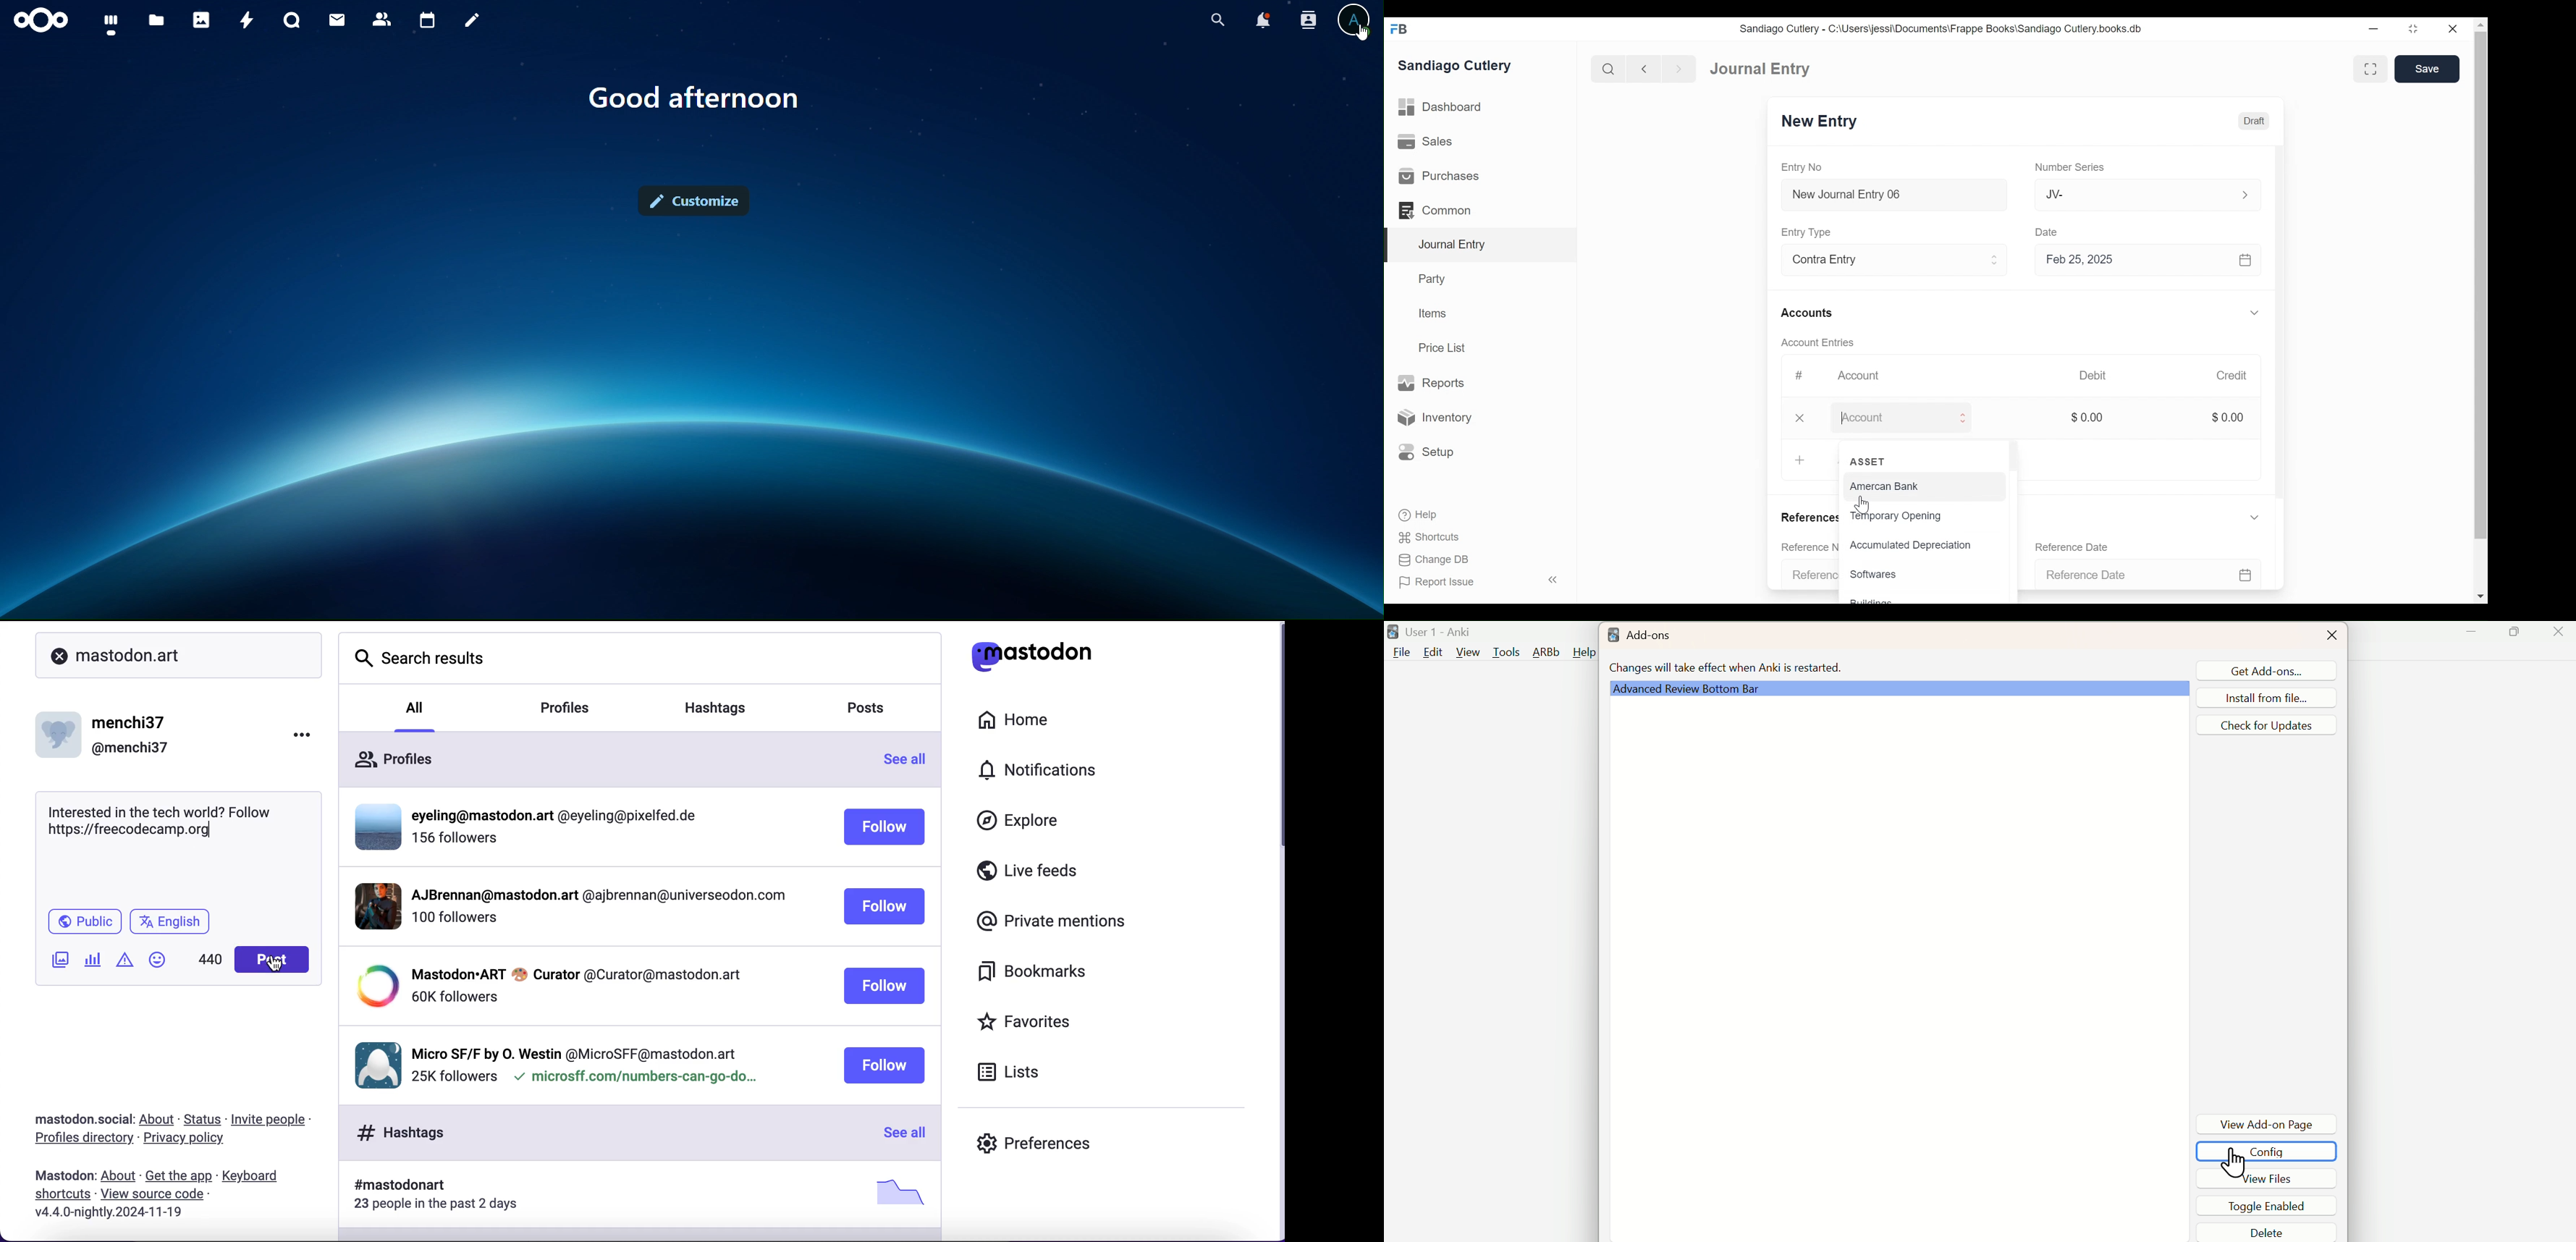 The height and width of the screenshot is (1260, 2576). What do you see at coordinates (111, 24) in the screenshot?
I see `dashboard` at bounding box center [111, 24].